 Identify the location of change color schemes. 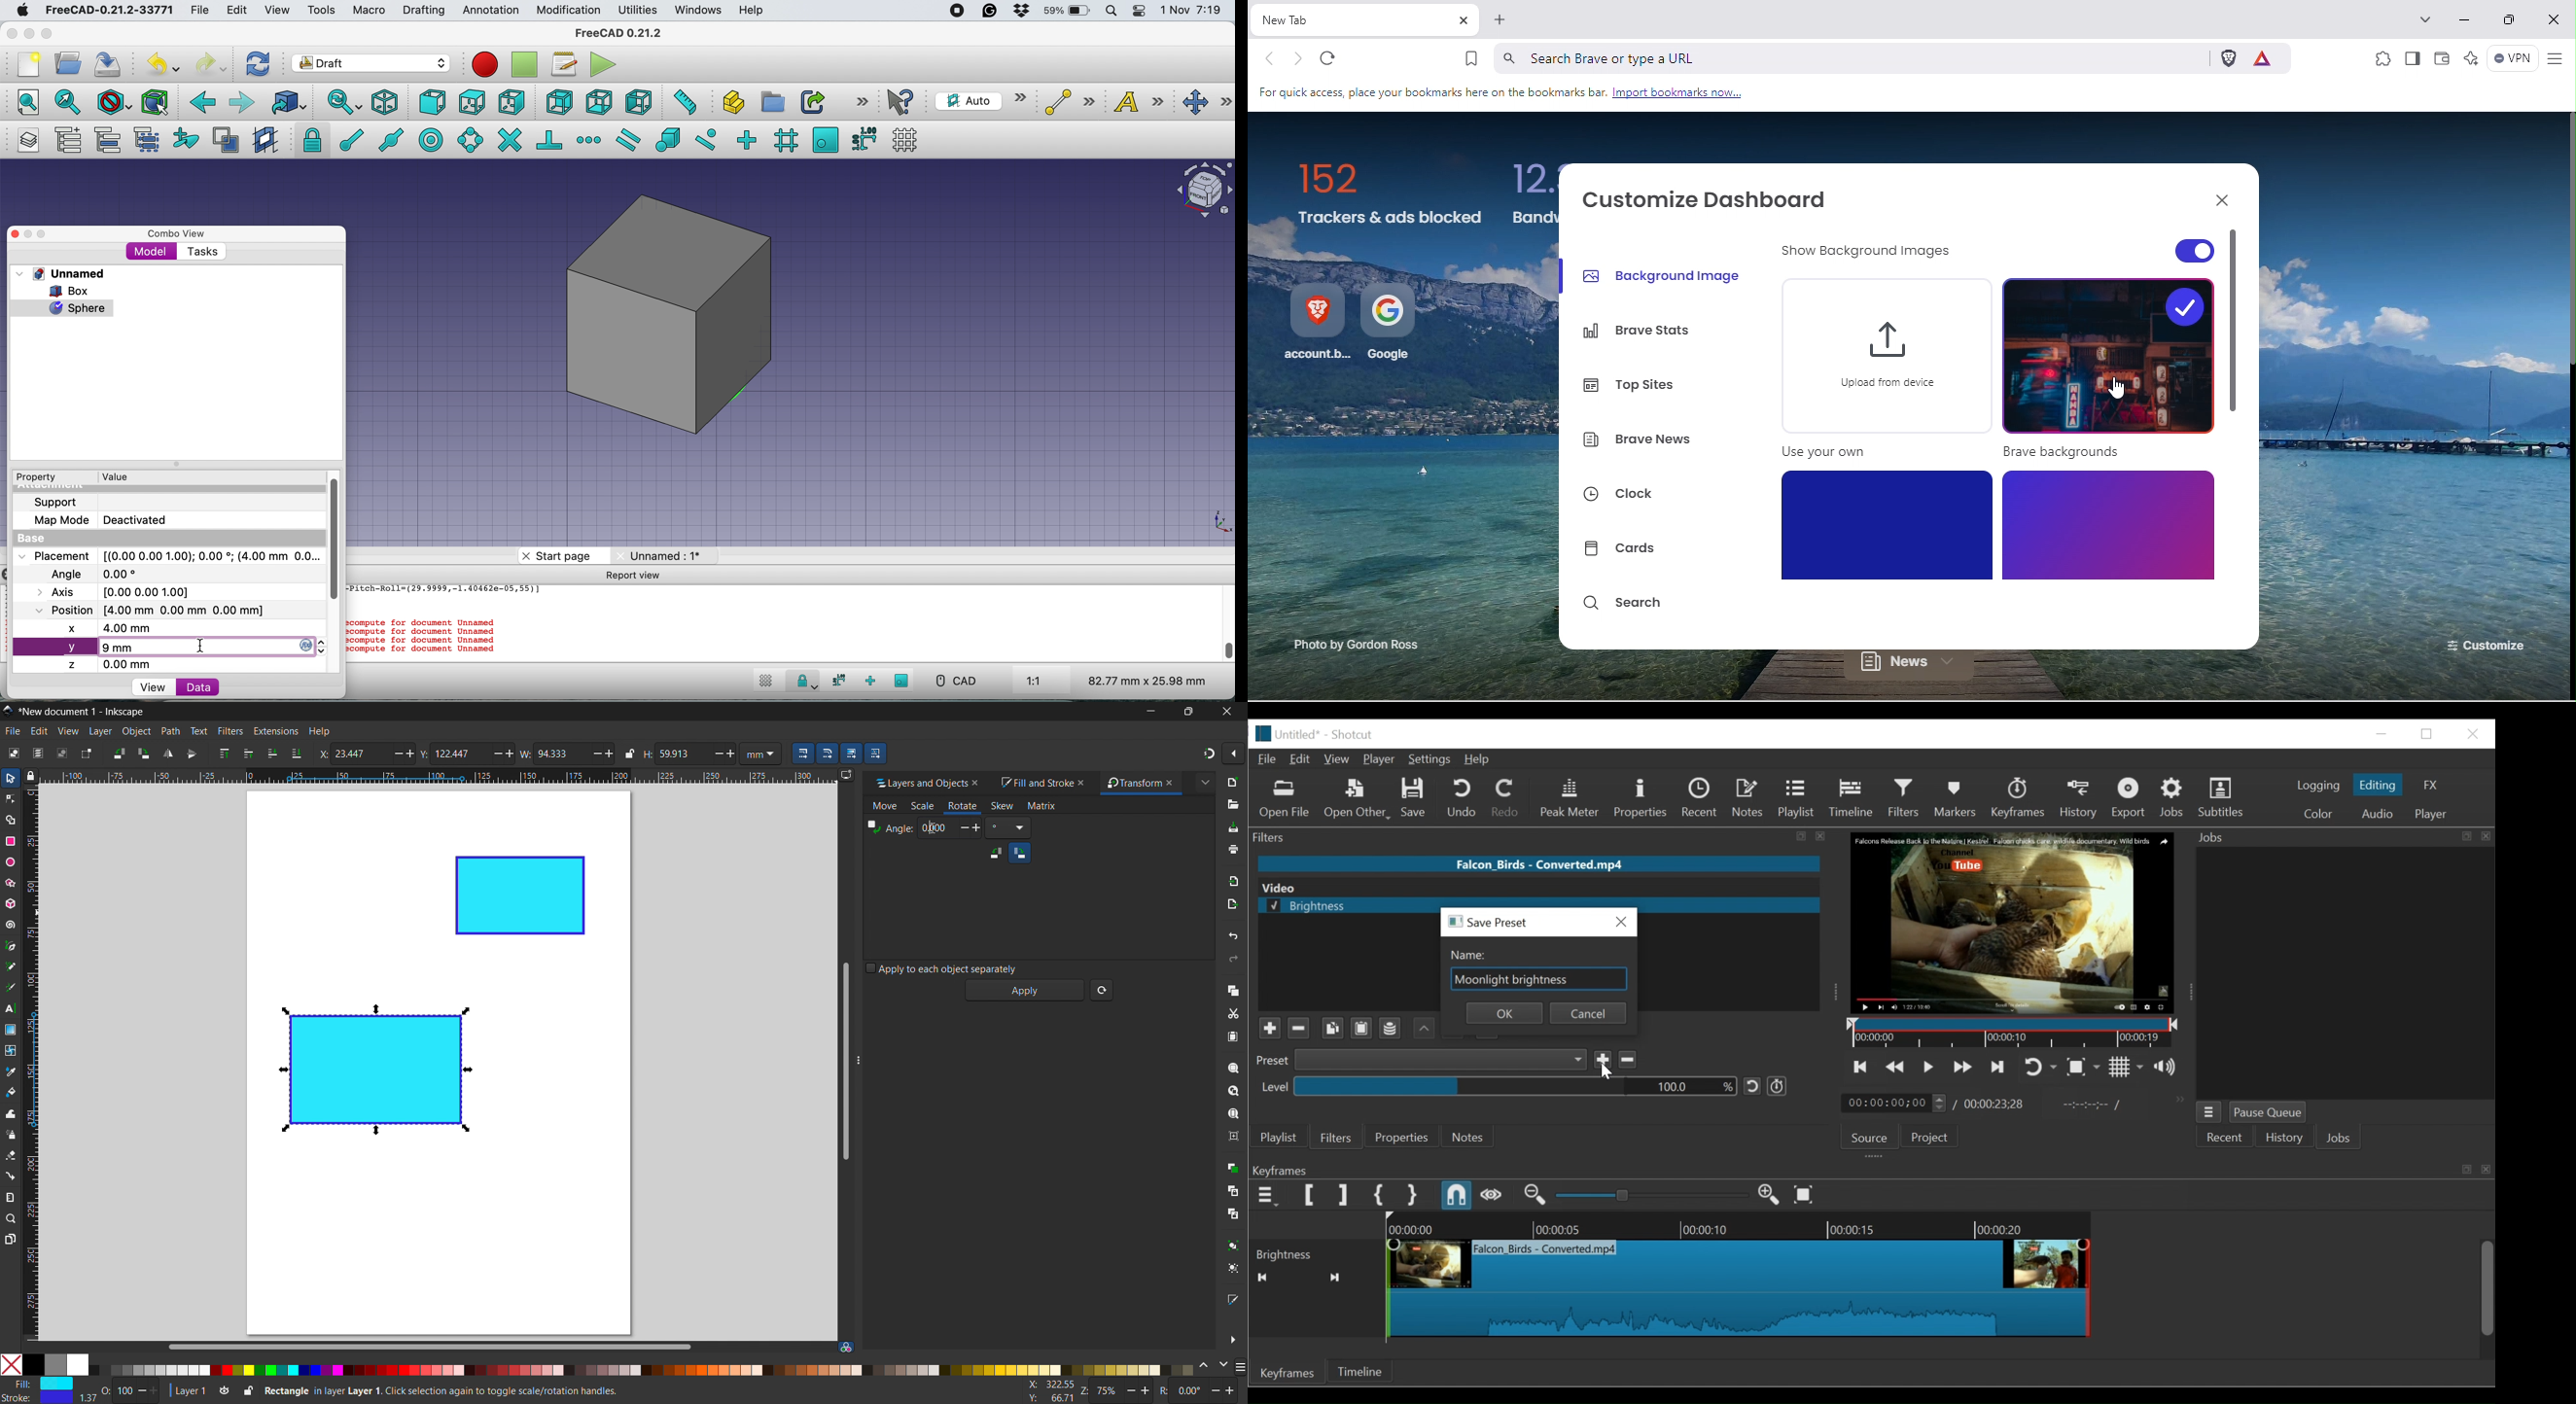
(1213, 1366).